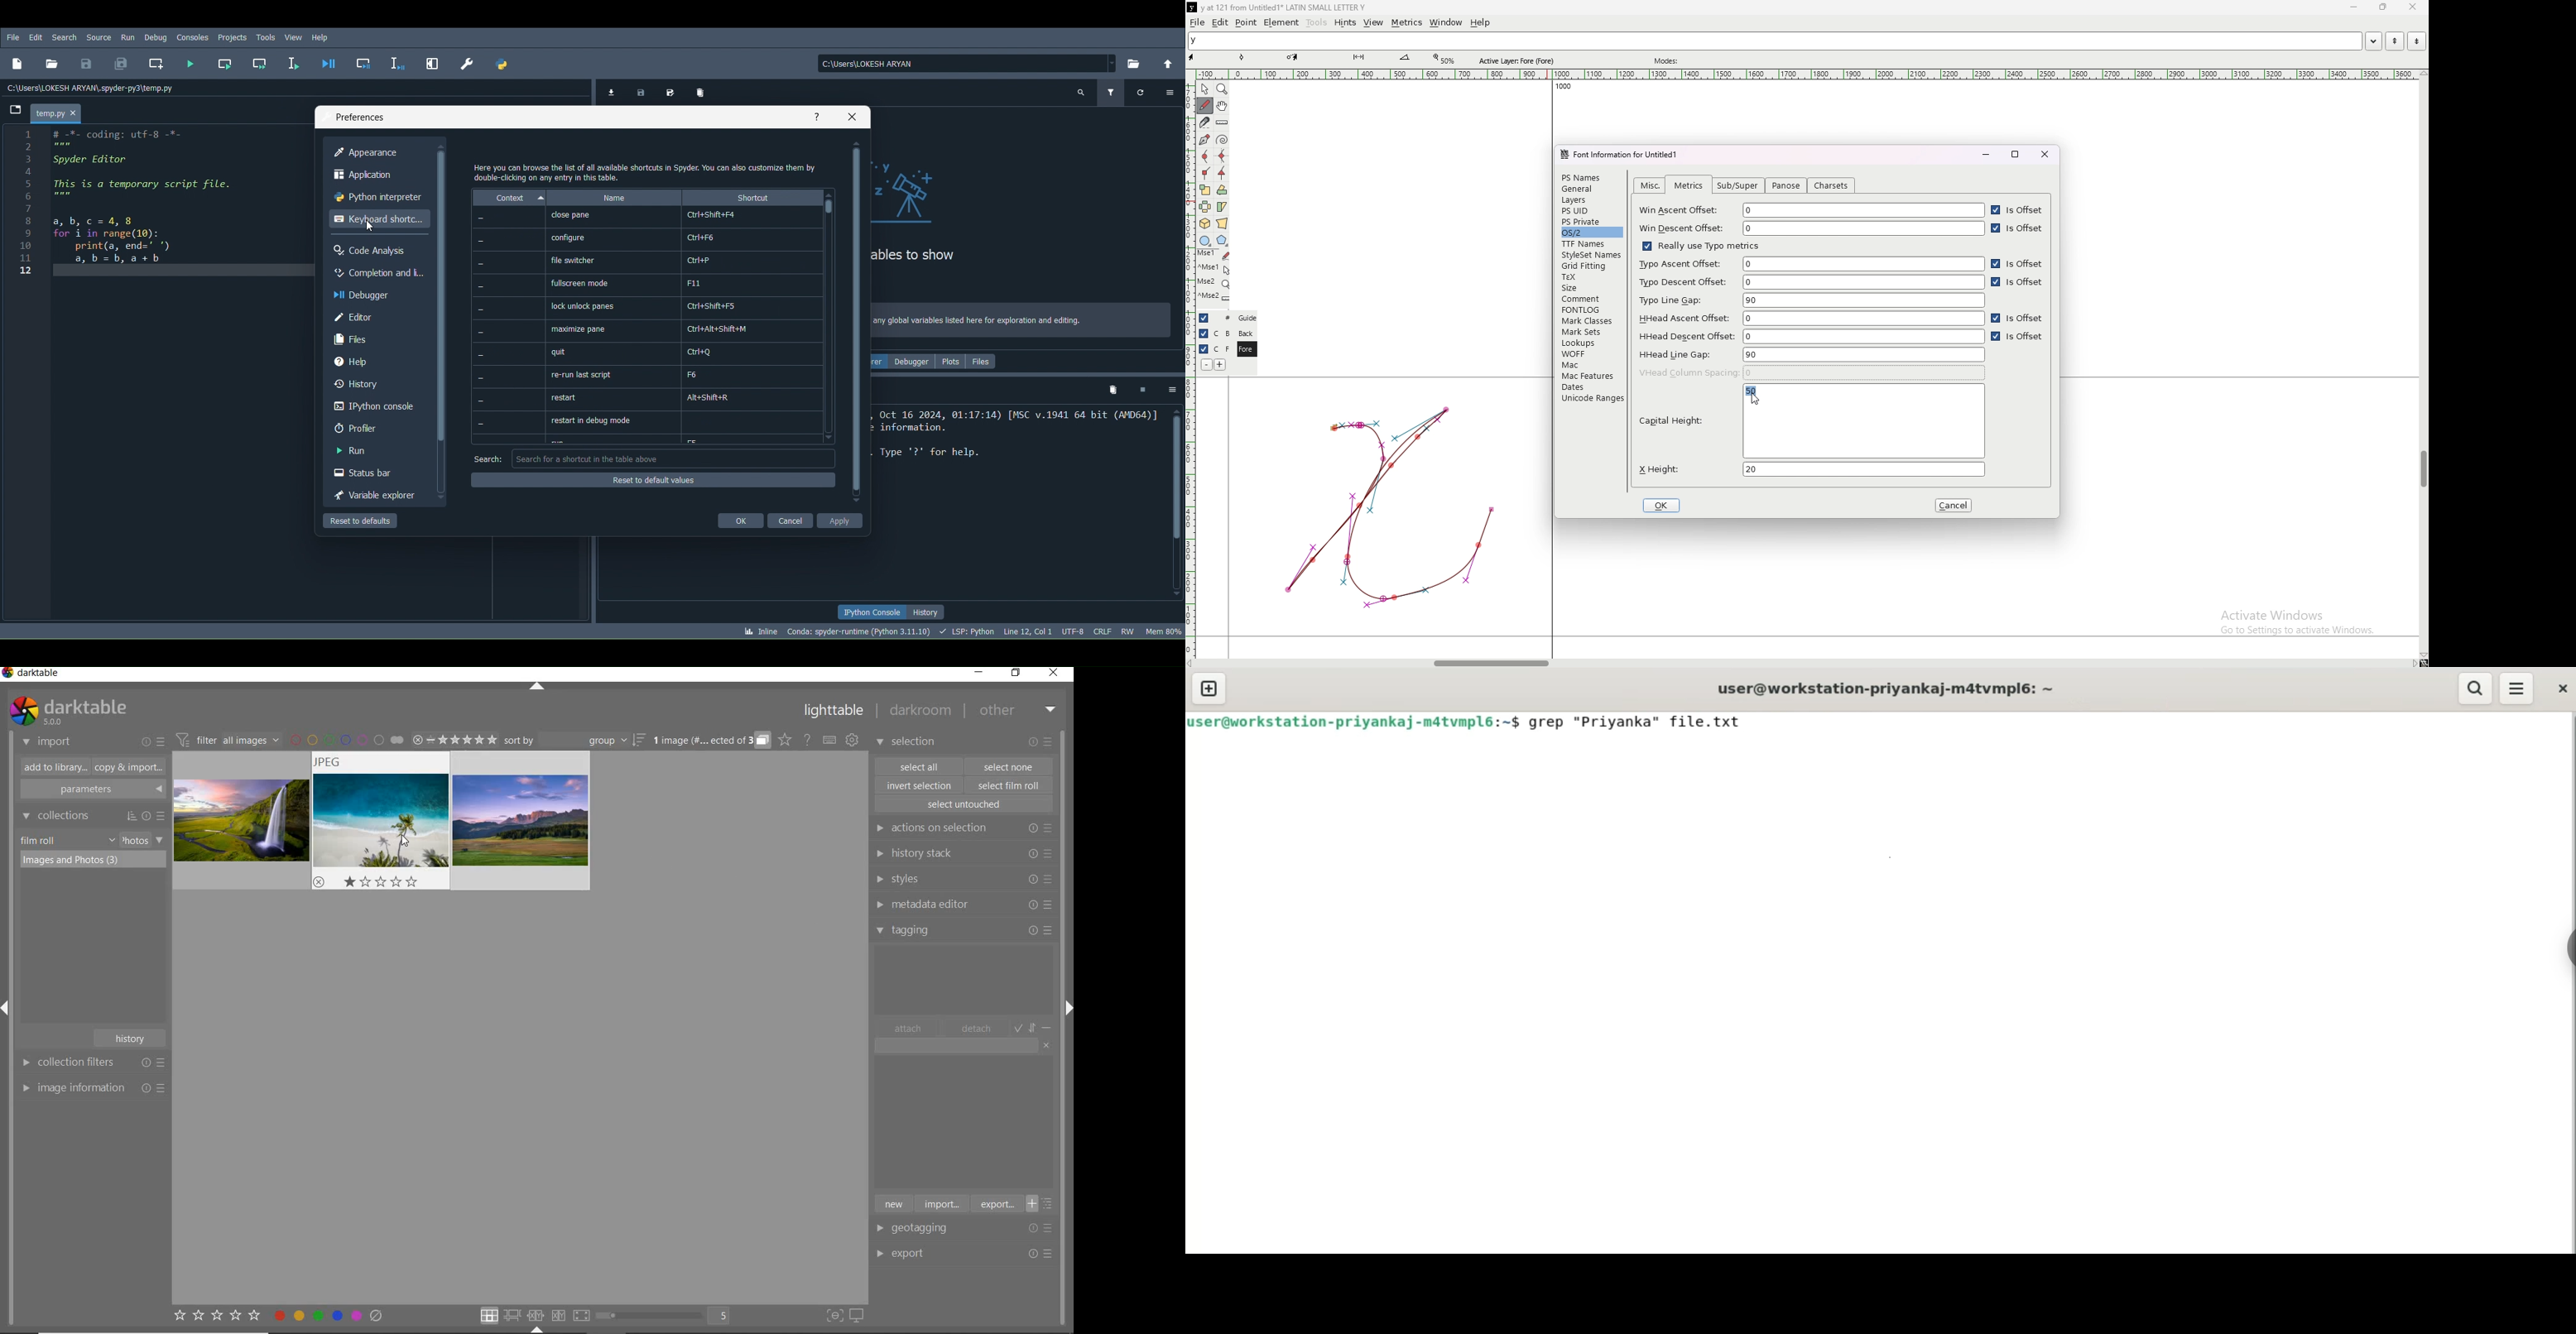 The width and height of the screenshot is (2576, 1344). I want to click on view, so click(1374, 23).